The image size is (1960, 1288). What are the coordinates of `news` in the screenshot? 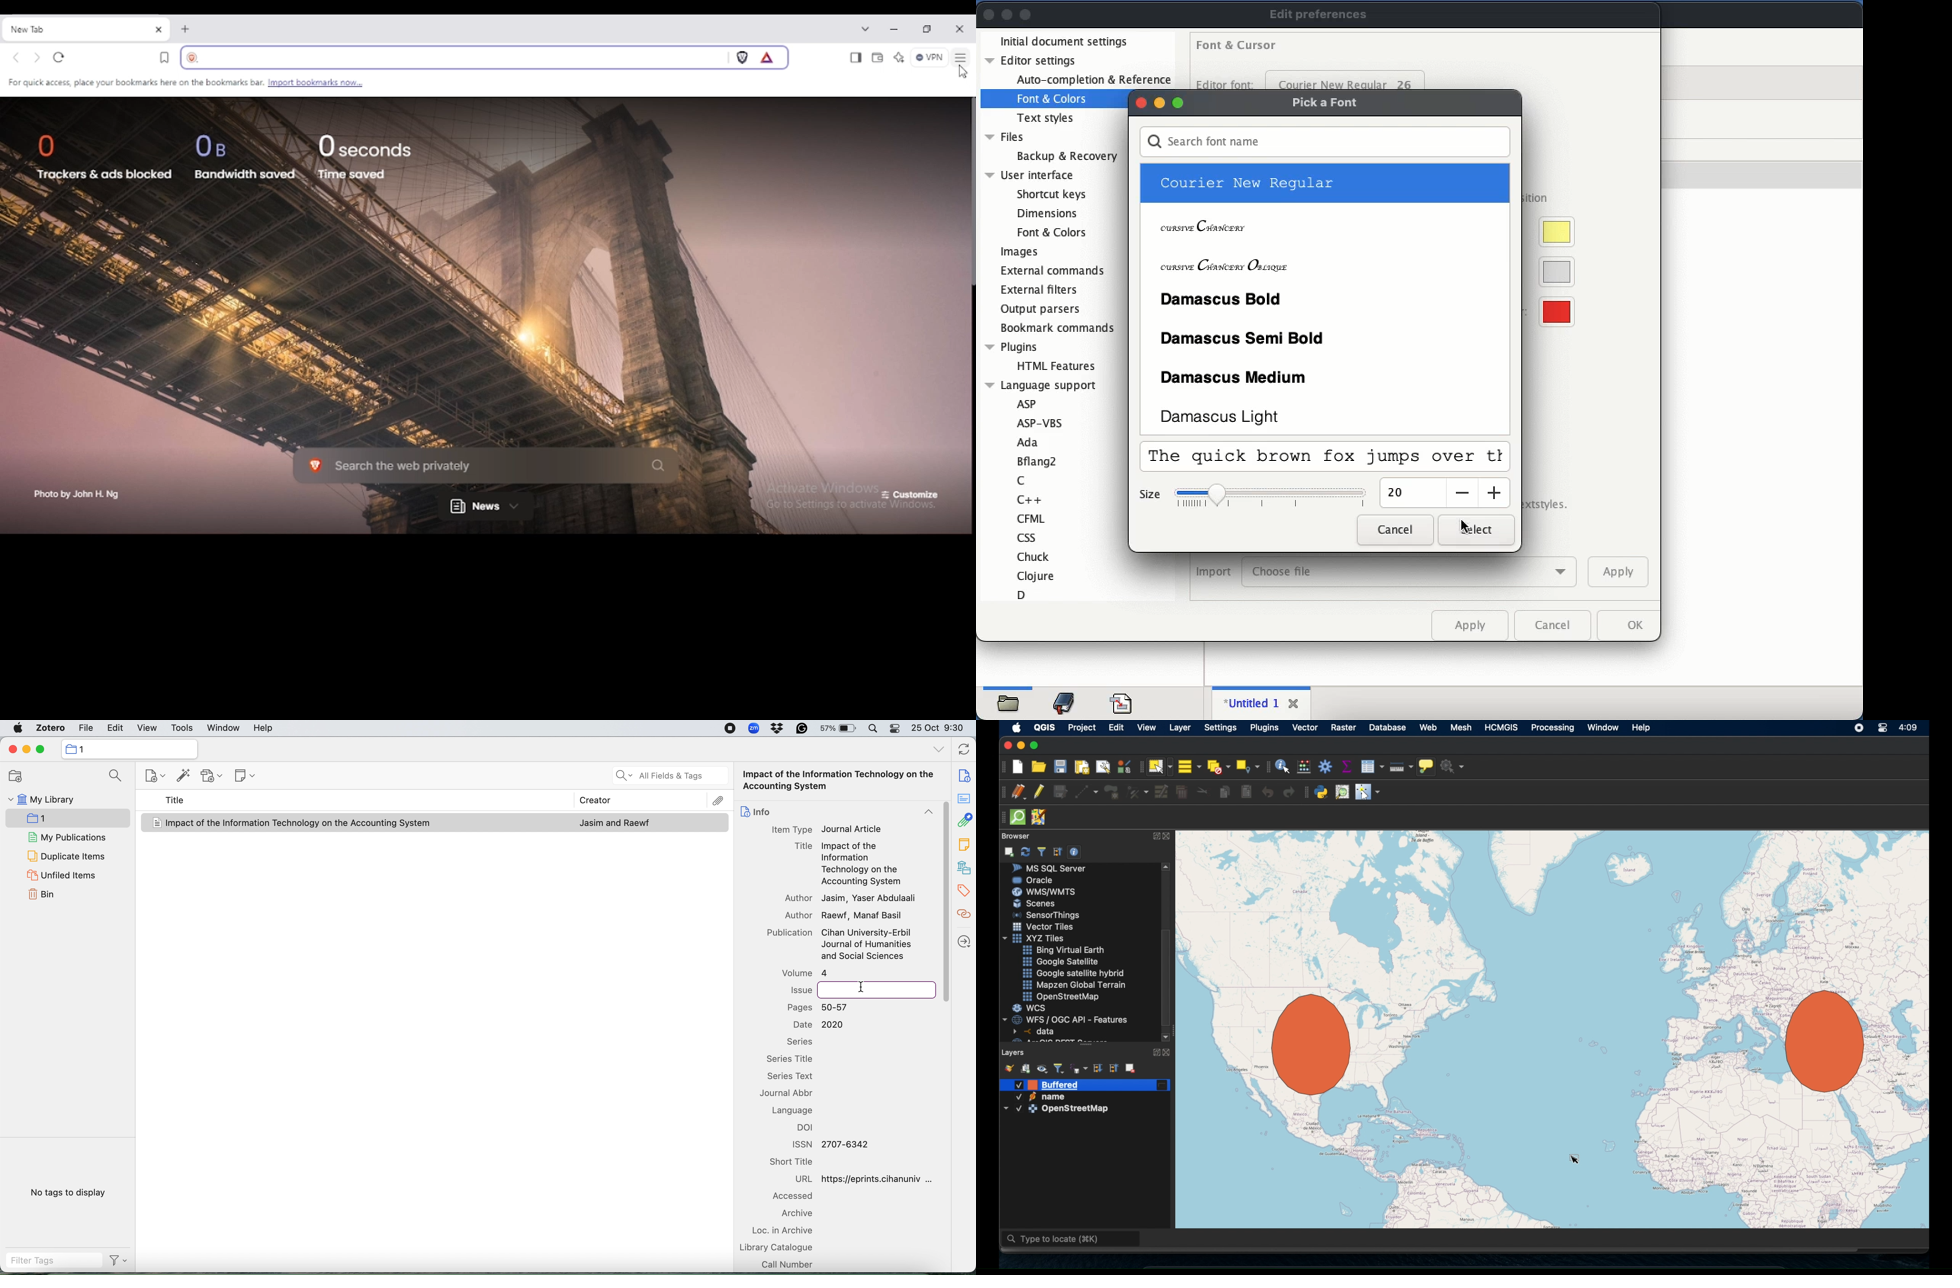 It's located at (486, 507).